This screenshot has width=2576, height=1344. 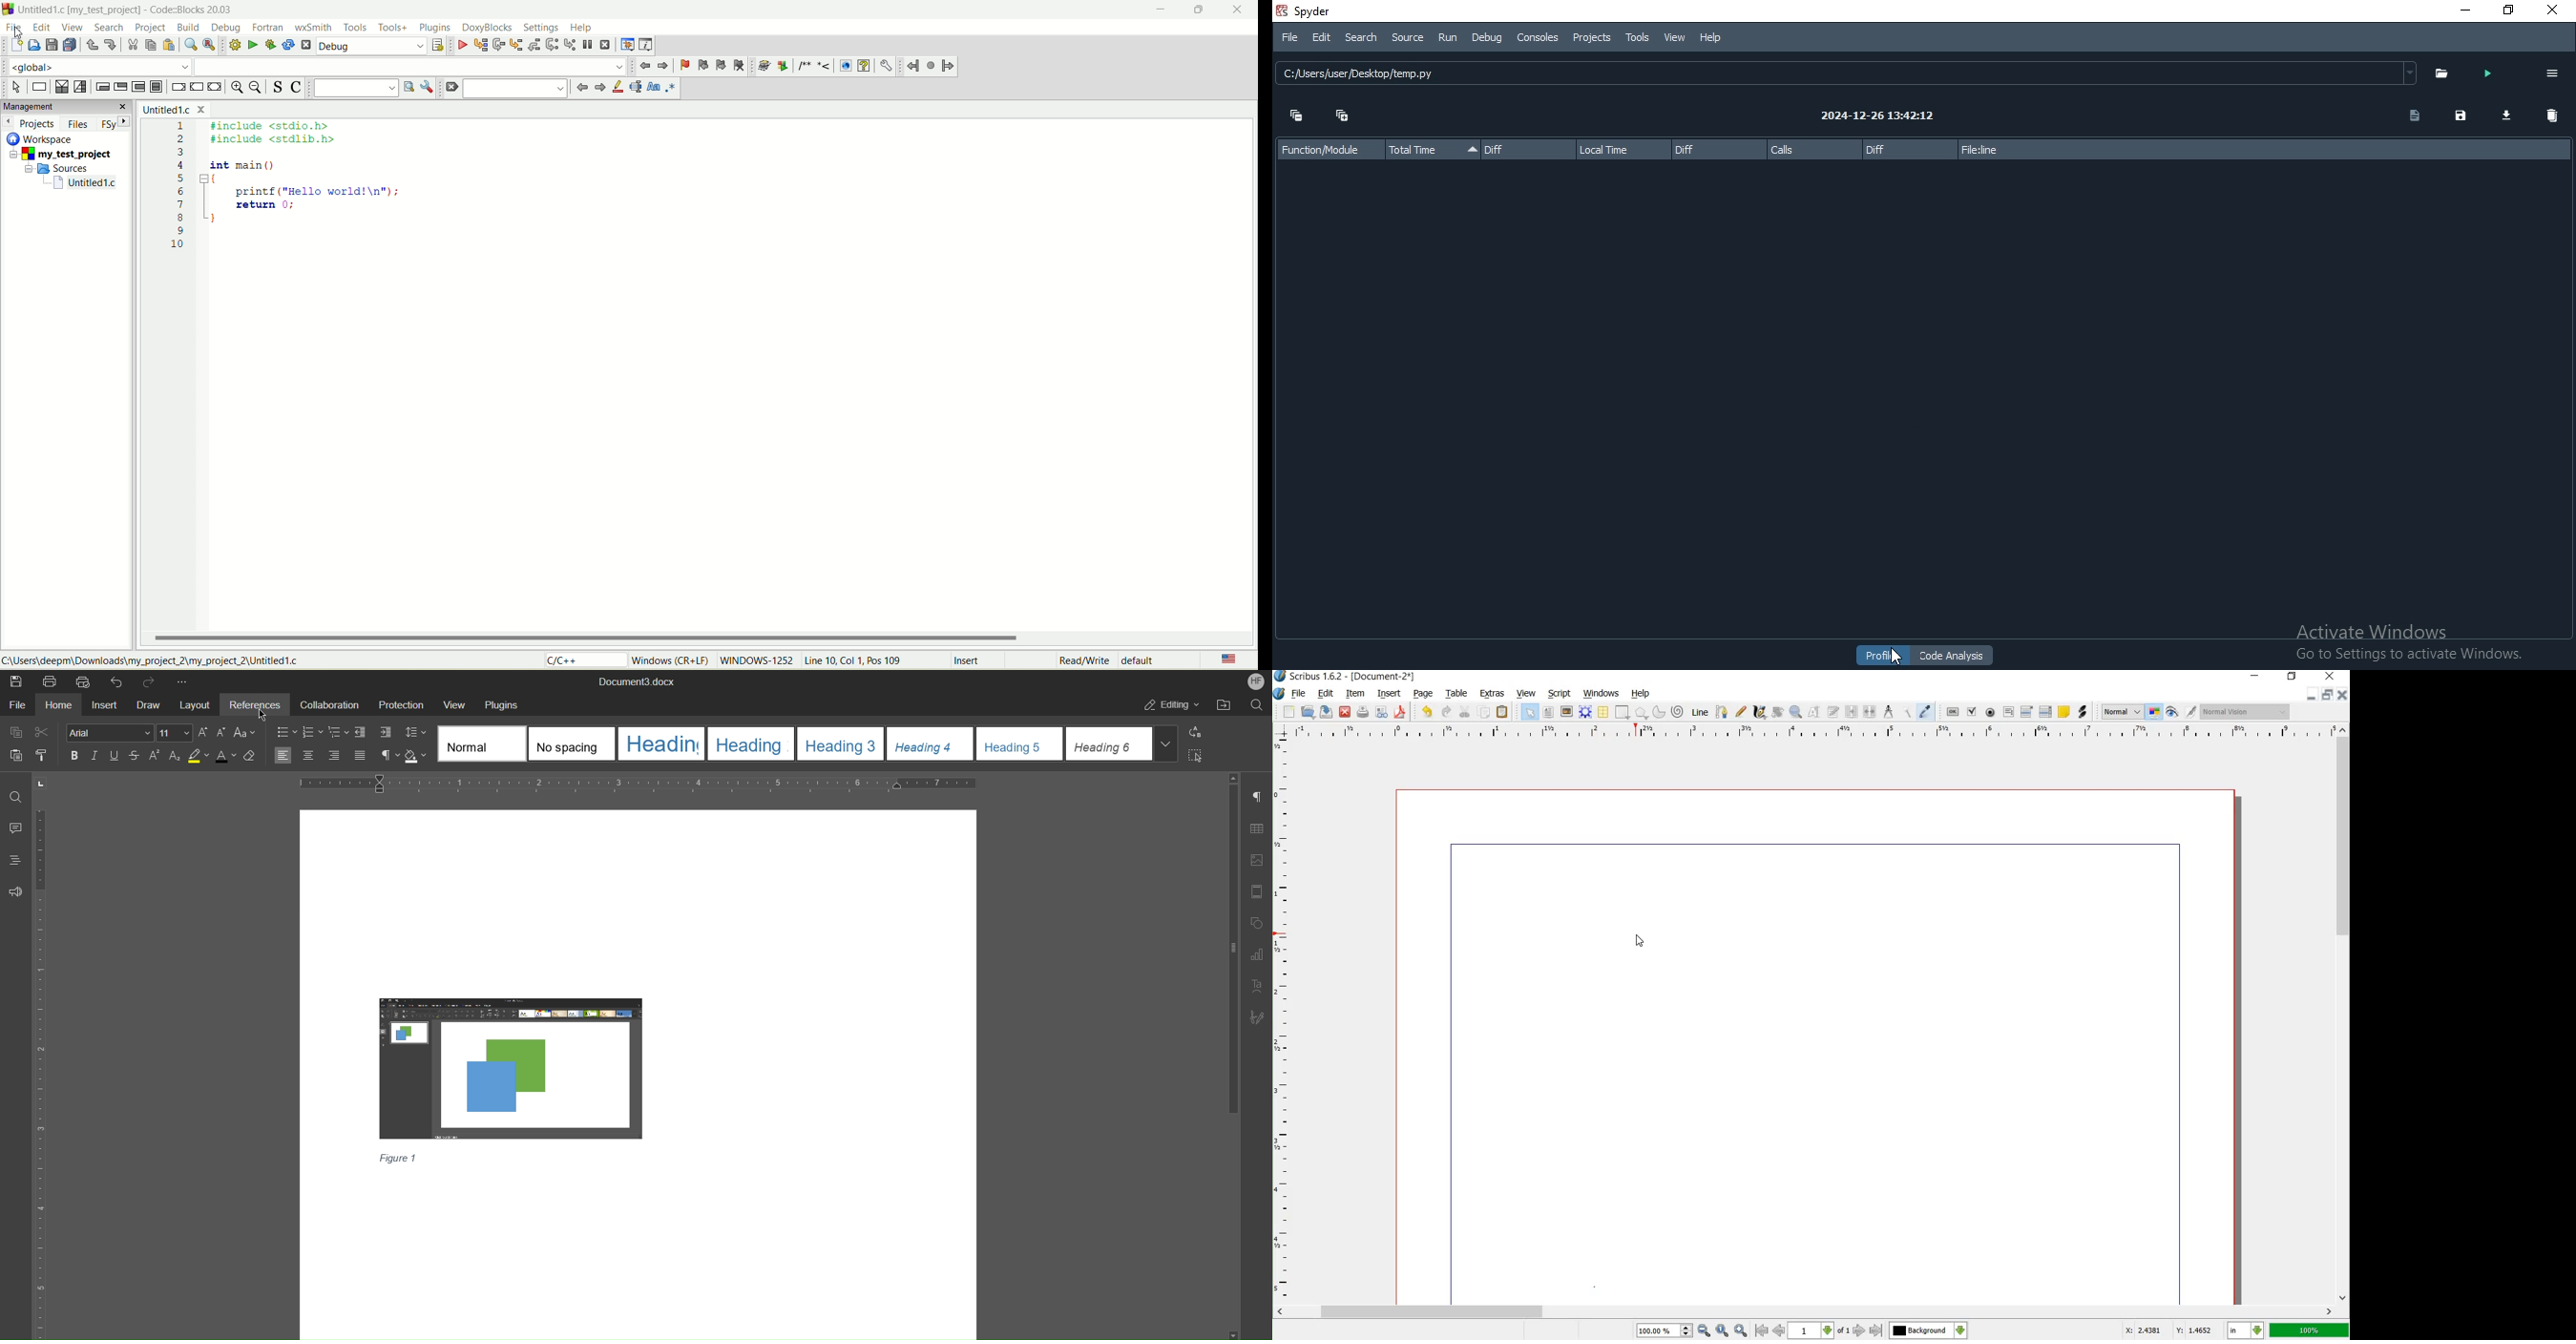 What do you see at coordinates (189, 28) in the screenshot?
I see `build` at bounding box center [189, 28].